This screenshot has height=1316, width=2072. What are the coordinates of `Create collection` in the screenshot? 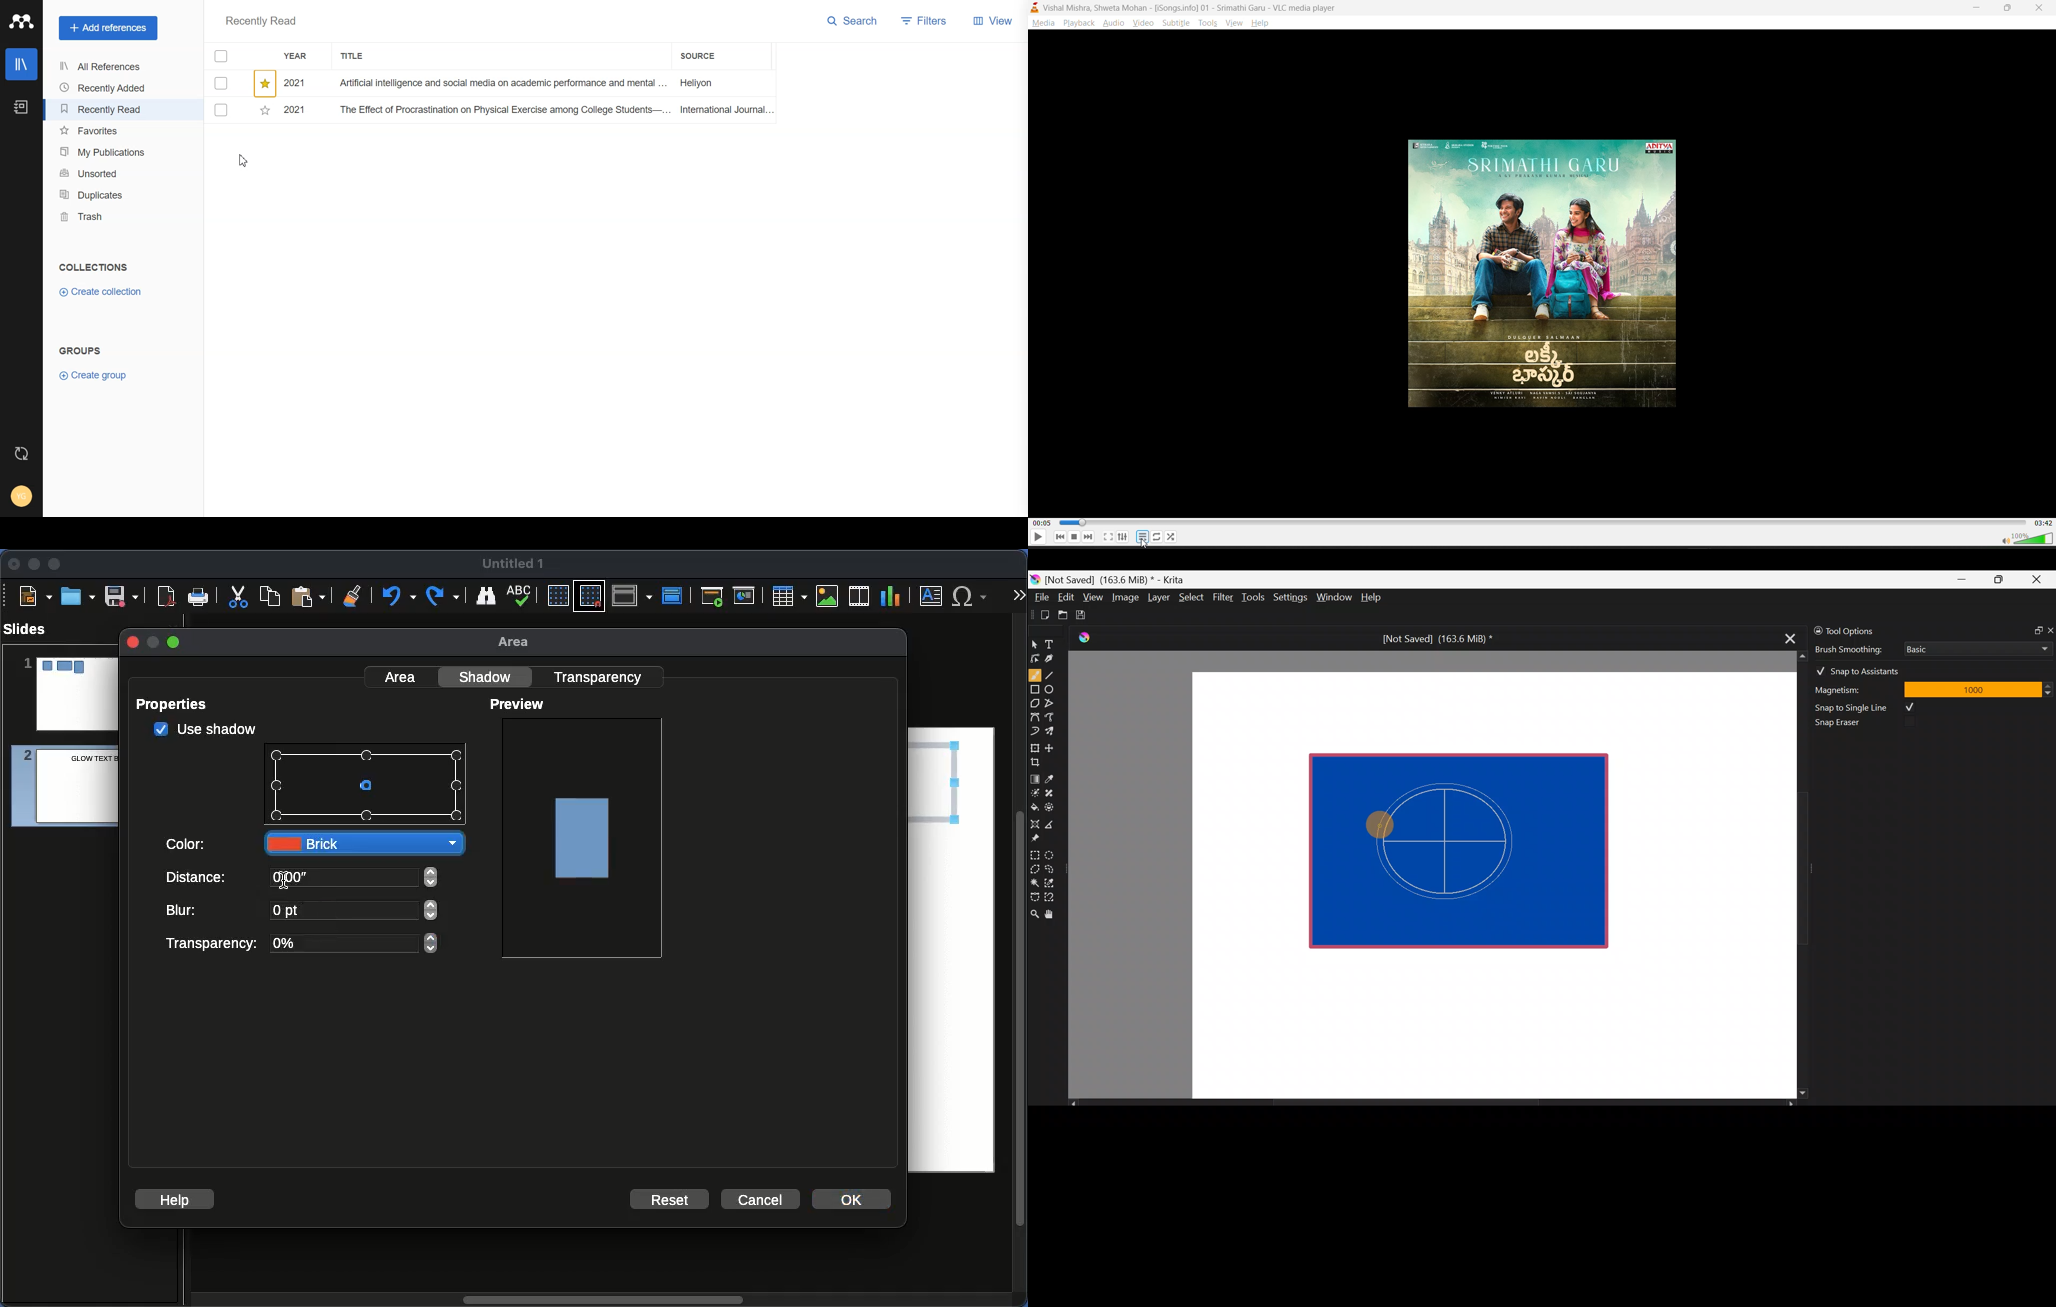 It's located at (101, 292).